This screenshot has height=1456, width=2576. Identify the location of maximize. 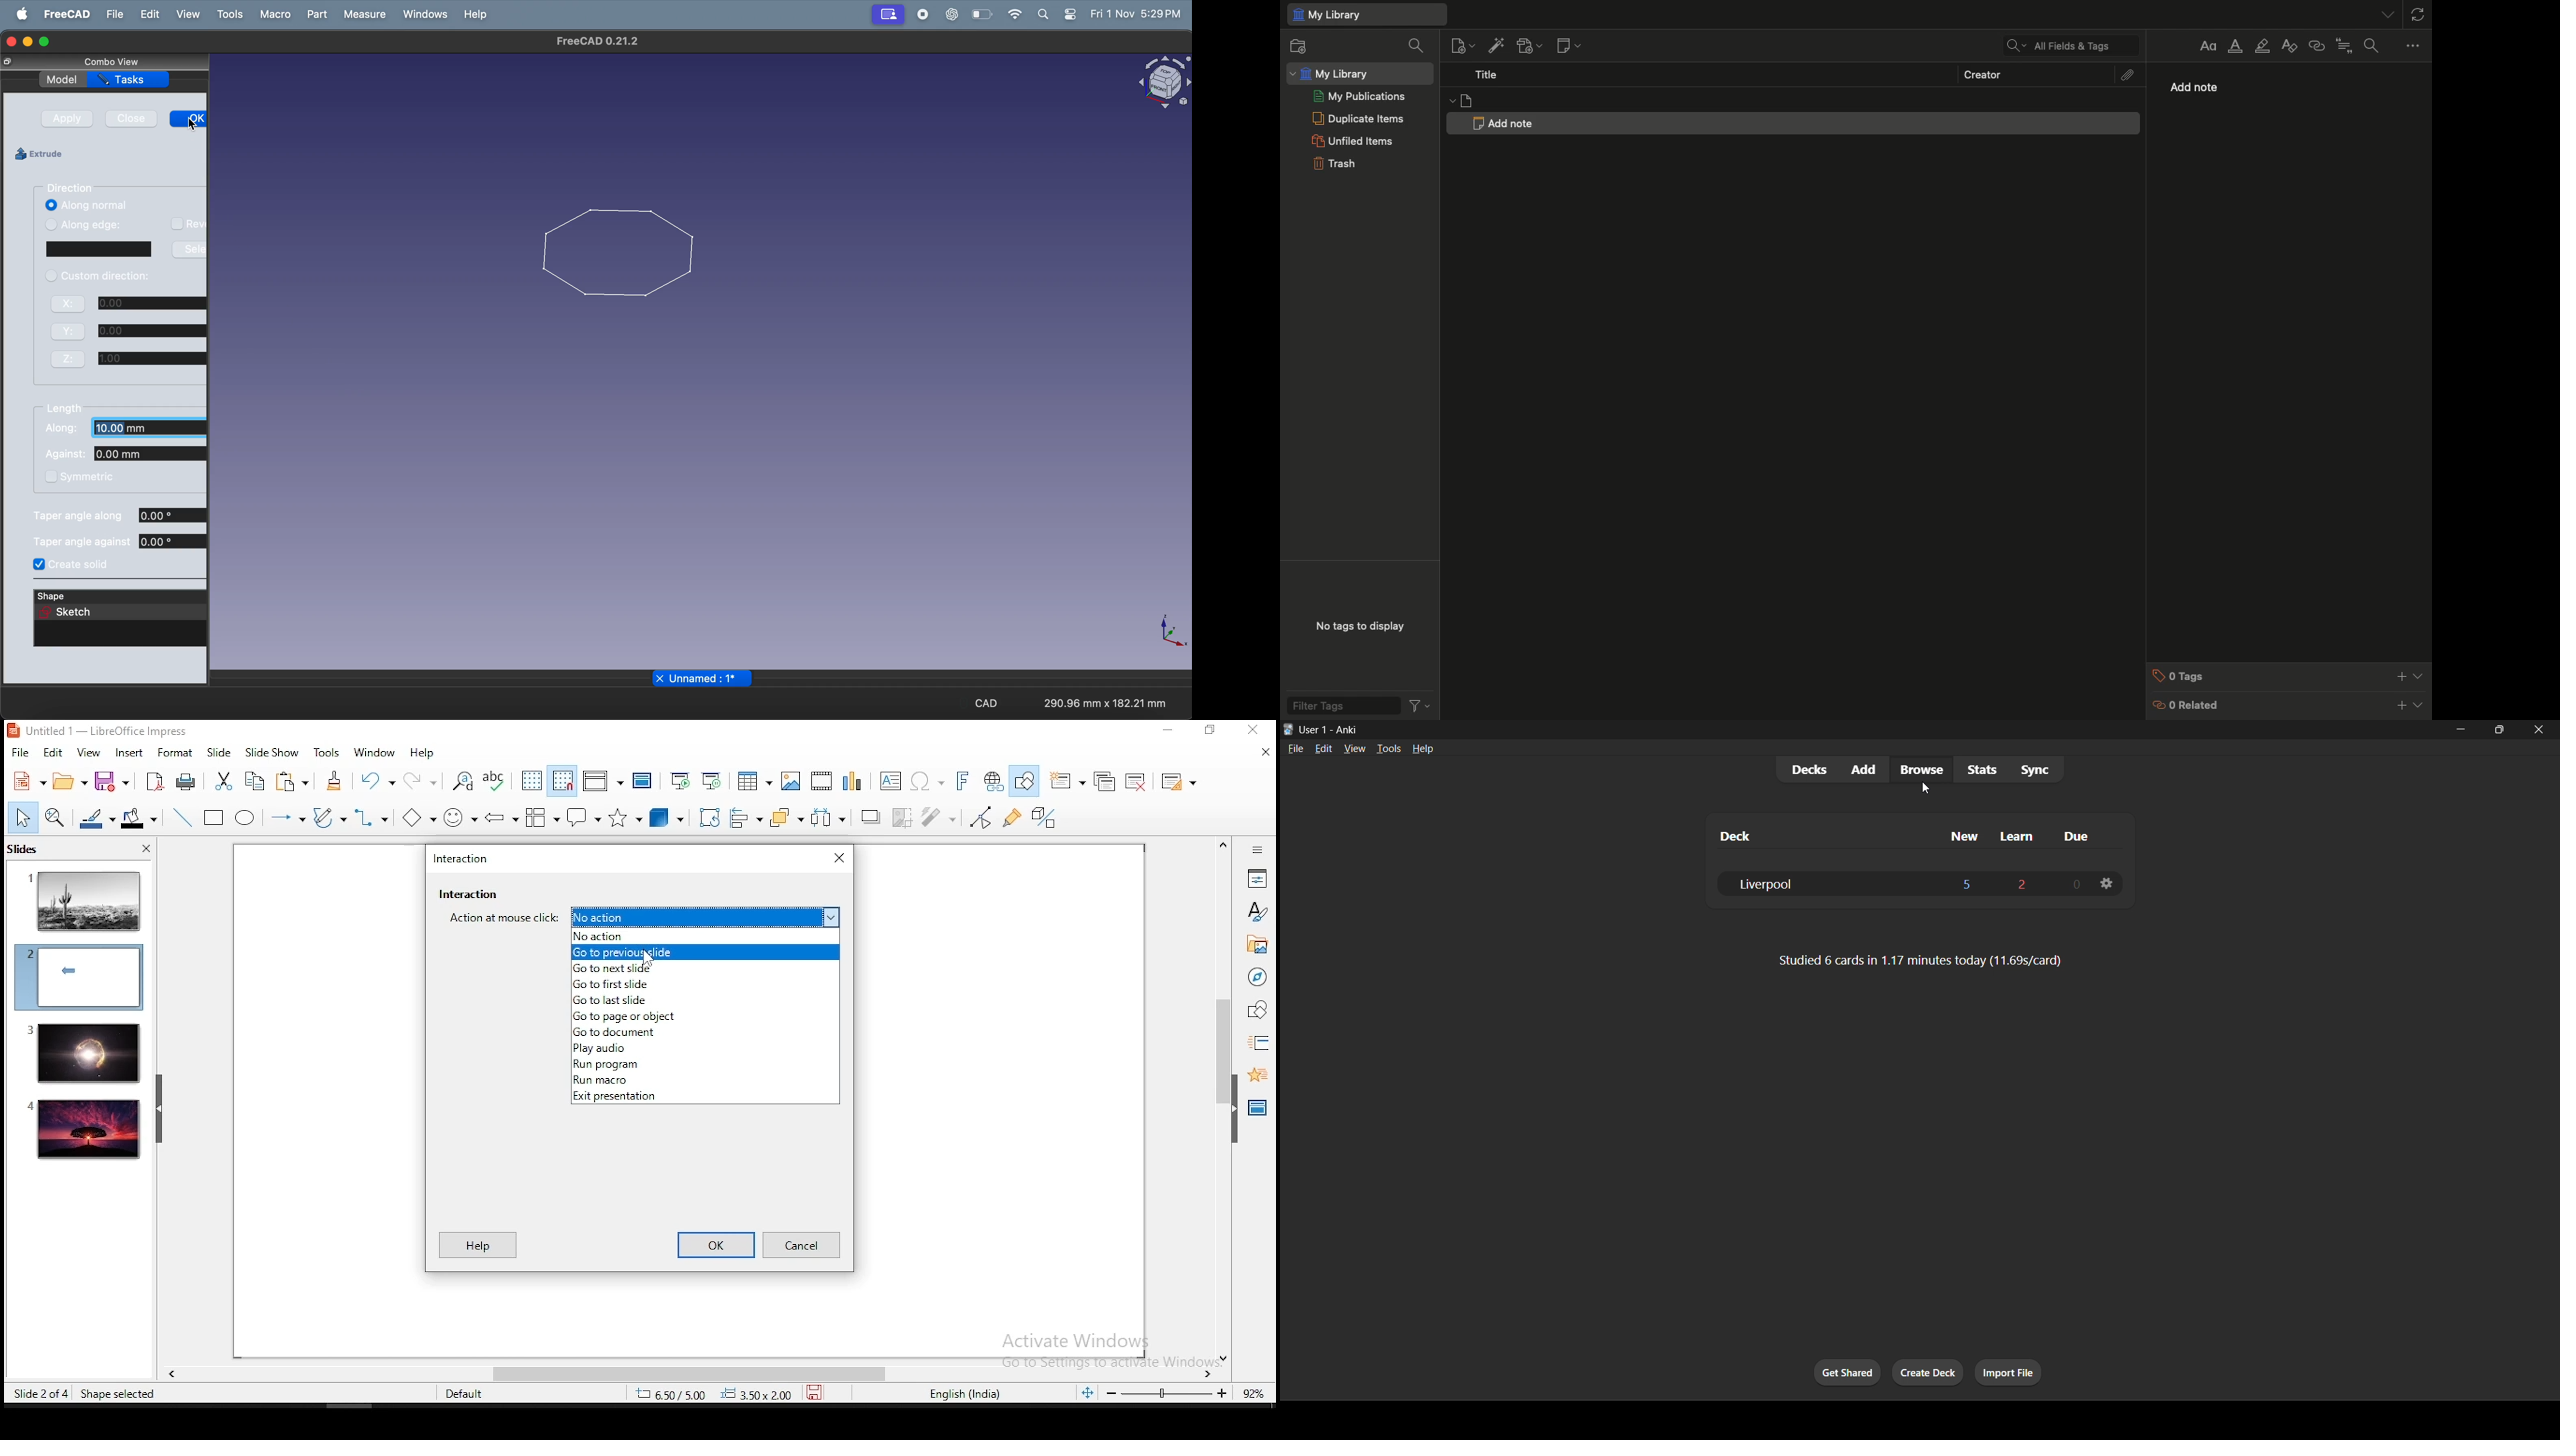
(2499, 731).